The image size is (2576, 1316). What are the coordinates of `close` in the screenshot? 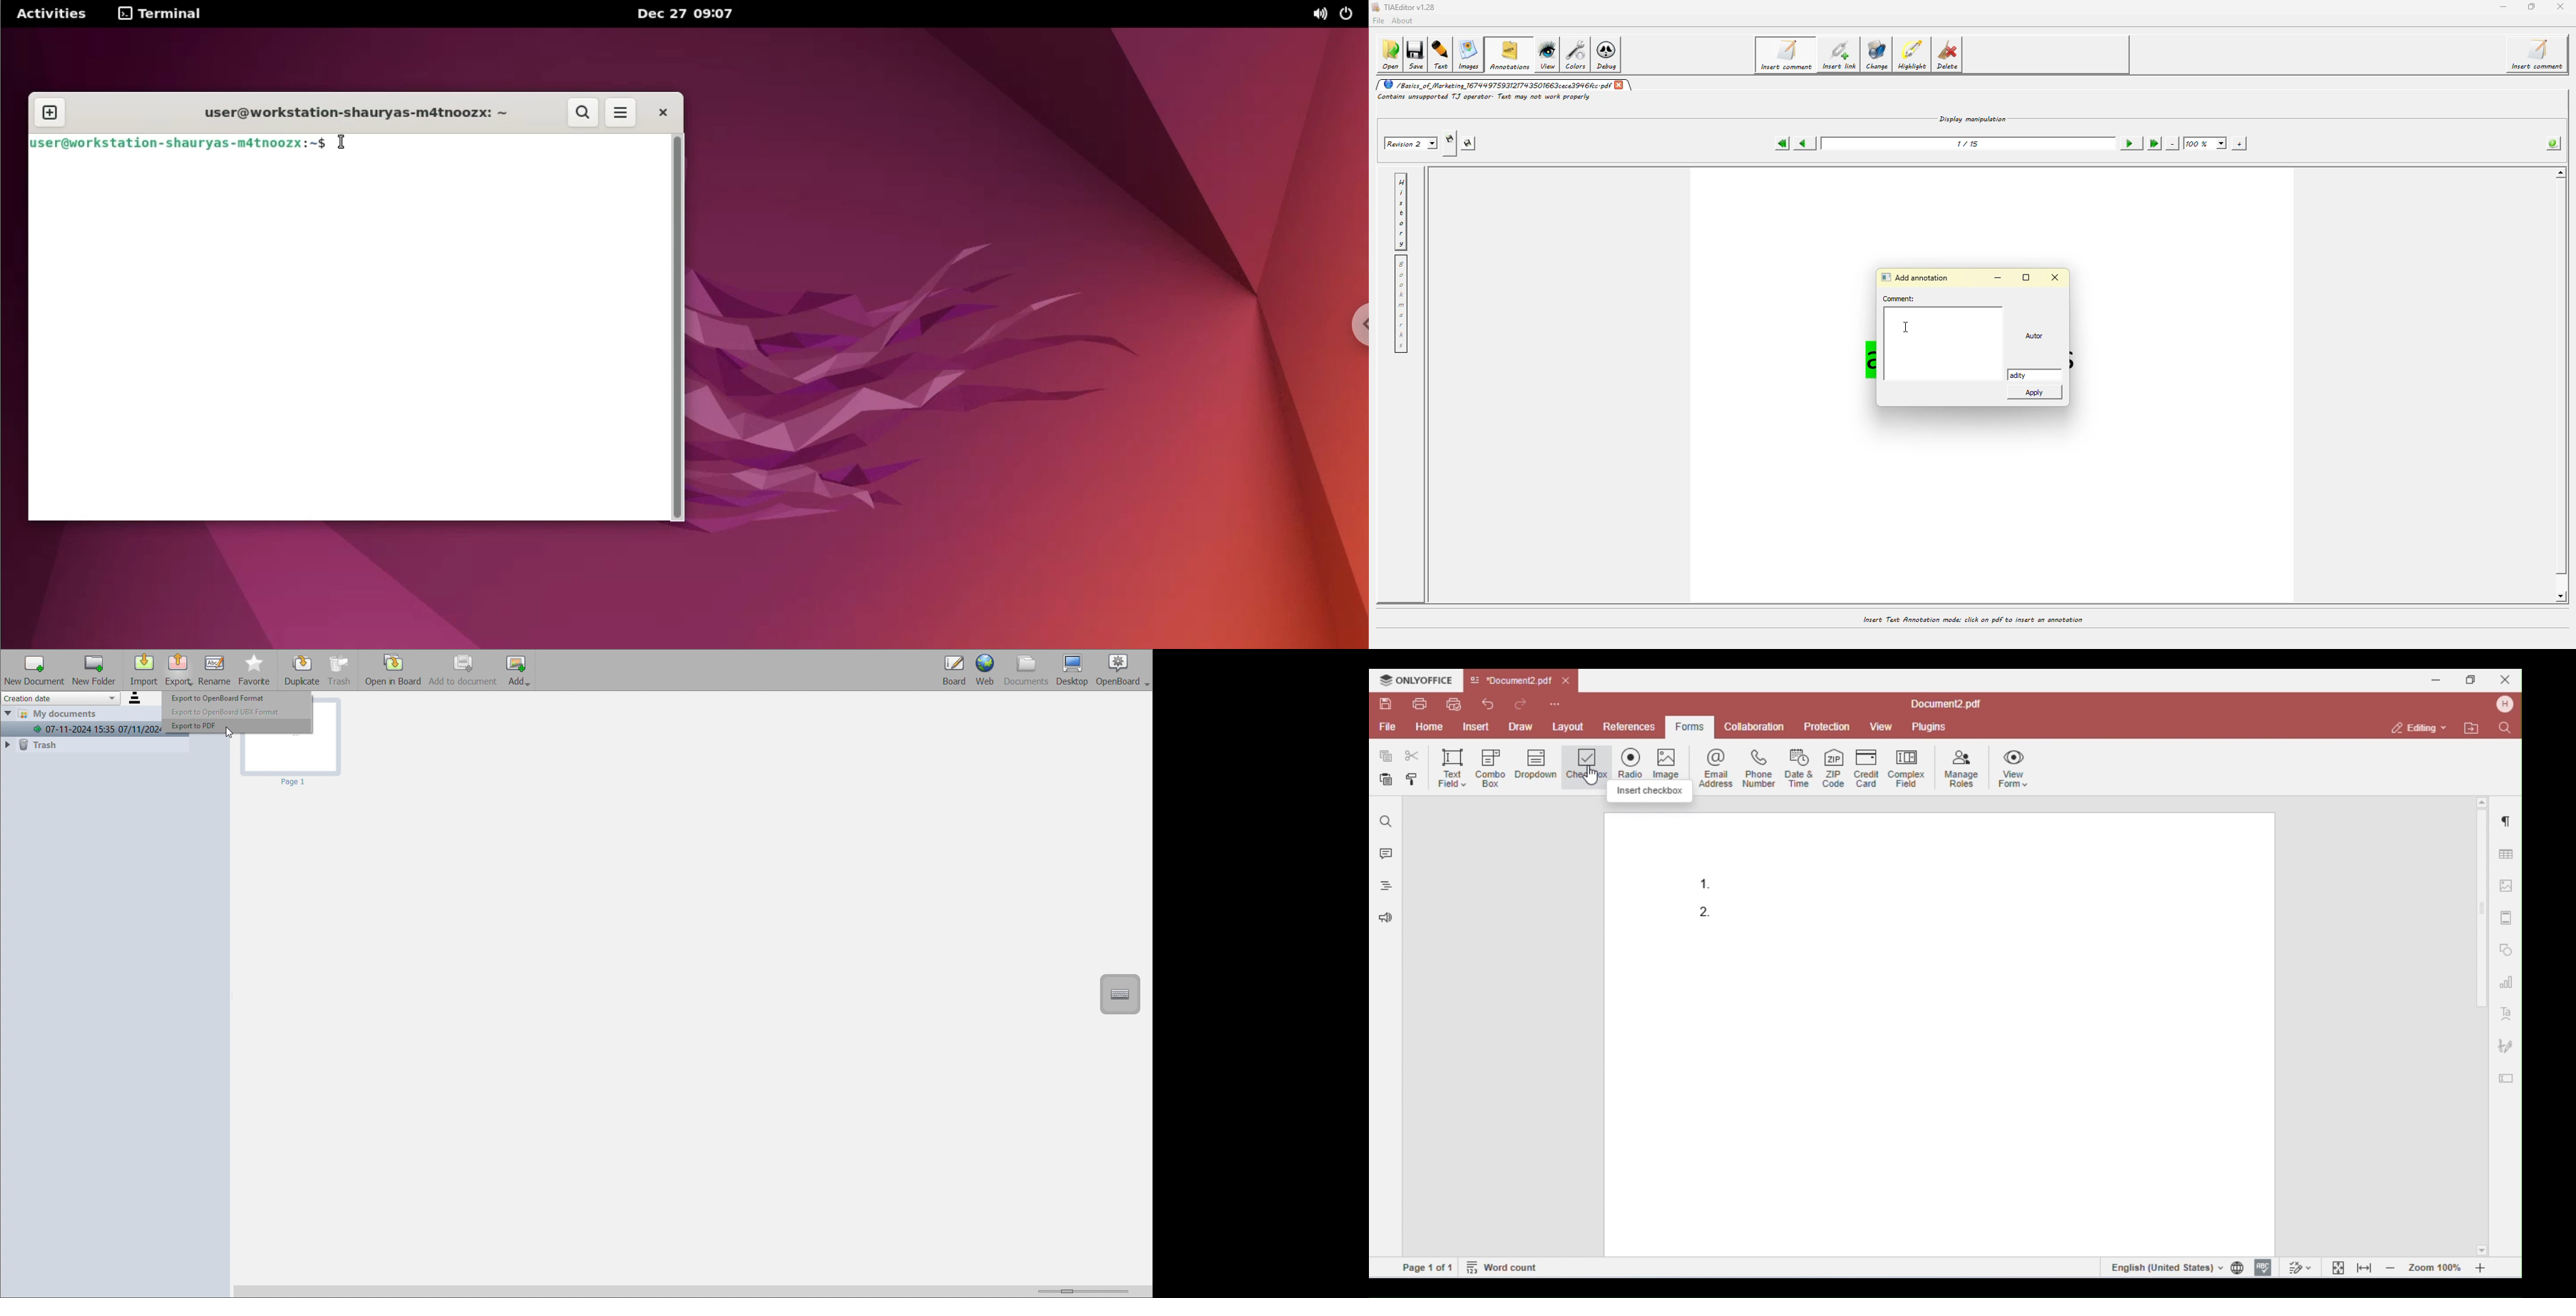 It's located at (661, 113).